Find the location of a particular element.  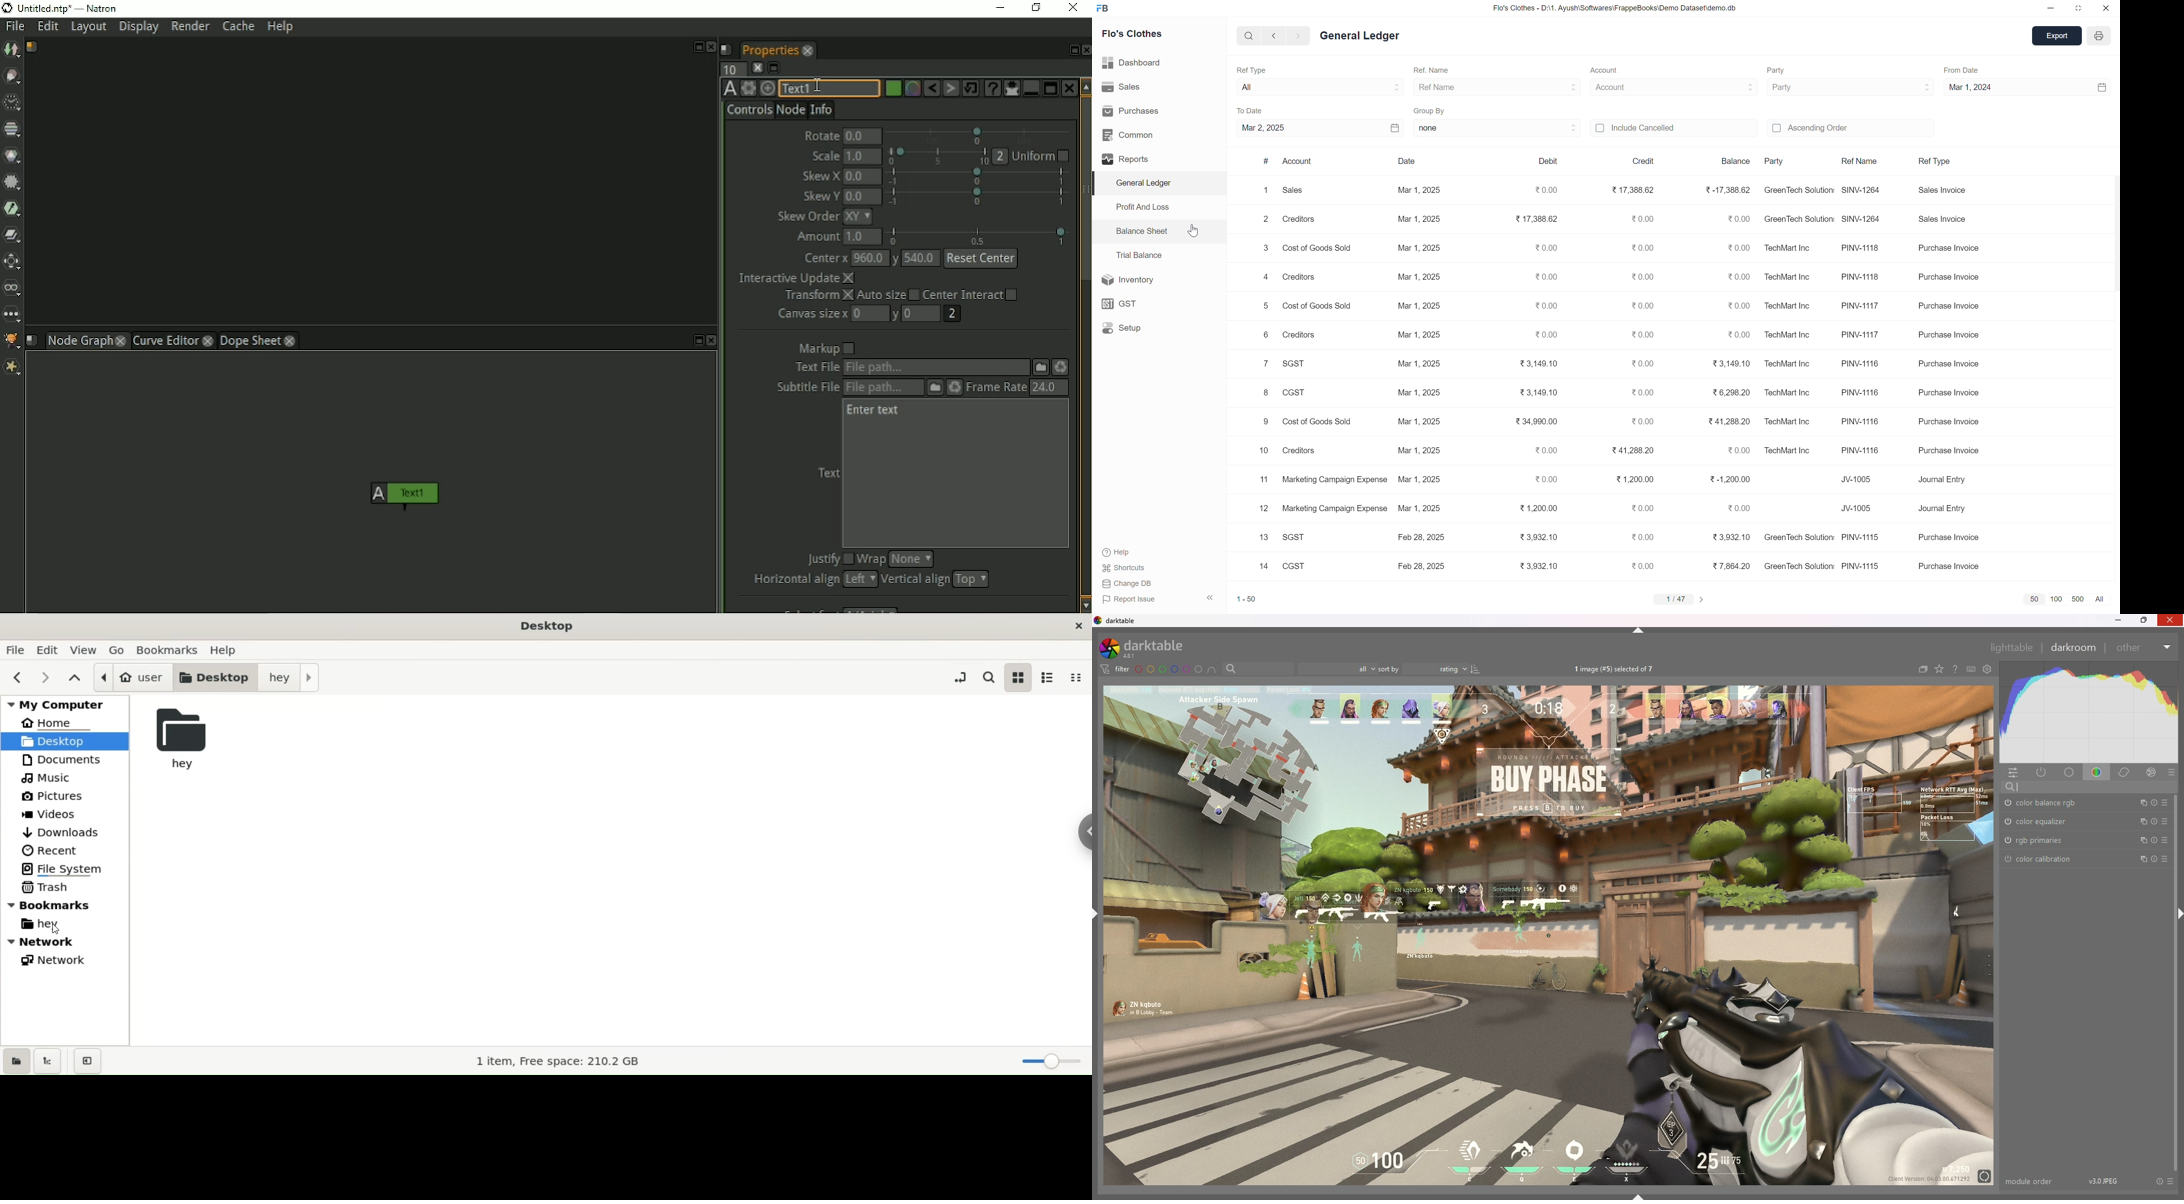

Green tech solution is located at coordinates (1800, 566).